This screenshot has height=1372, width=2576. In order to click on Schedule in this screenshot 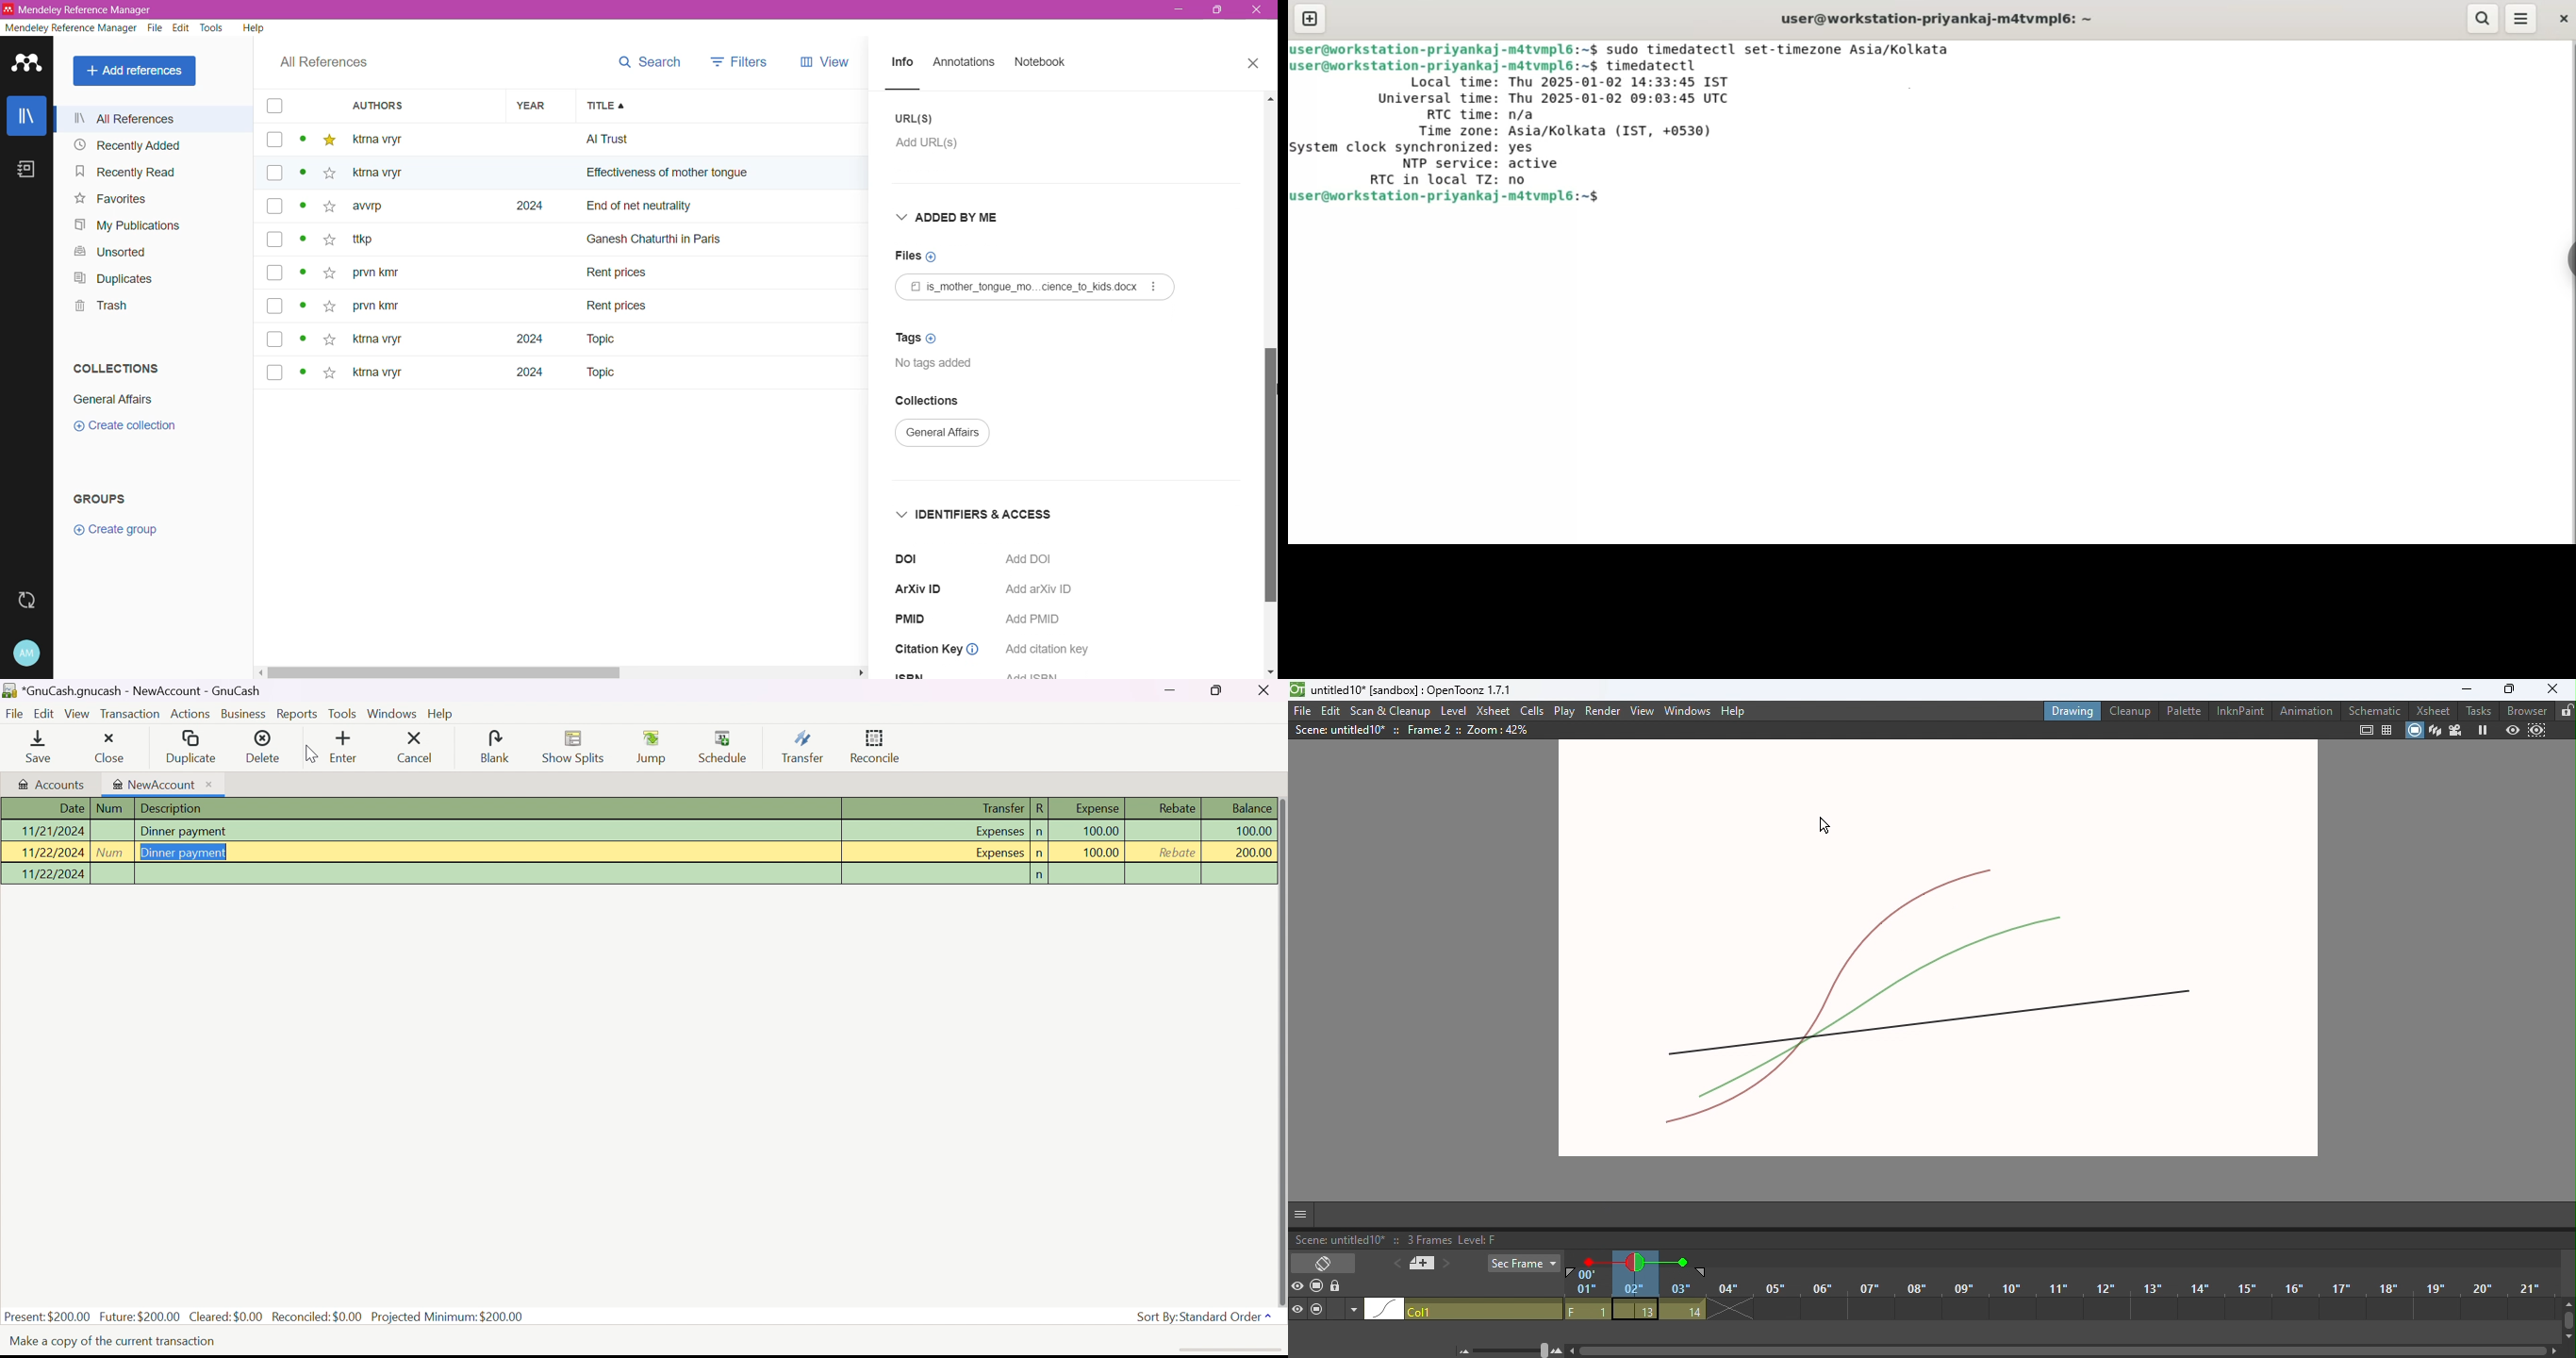, I will do `click(724, 747)`.